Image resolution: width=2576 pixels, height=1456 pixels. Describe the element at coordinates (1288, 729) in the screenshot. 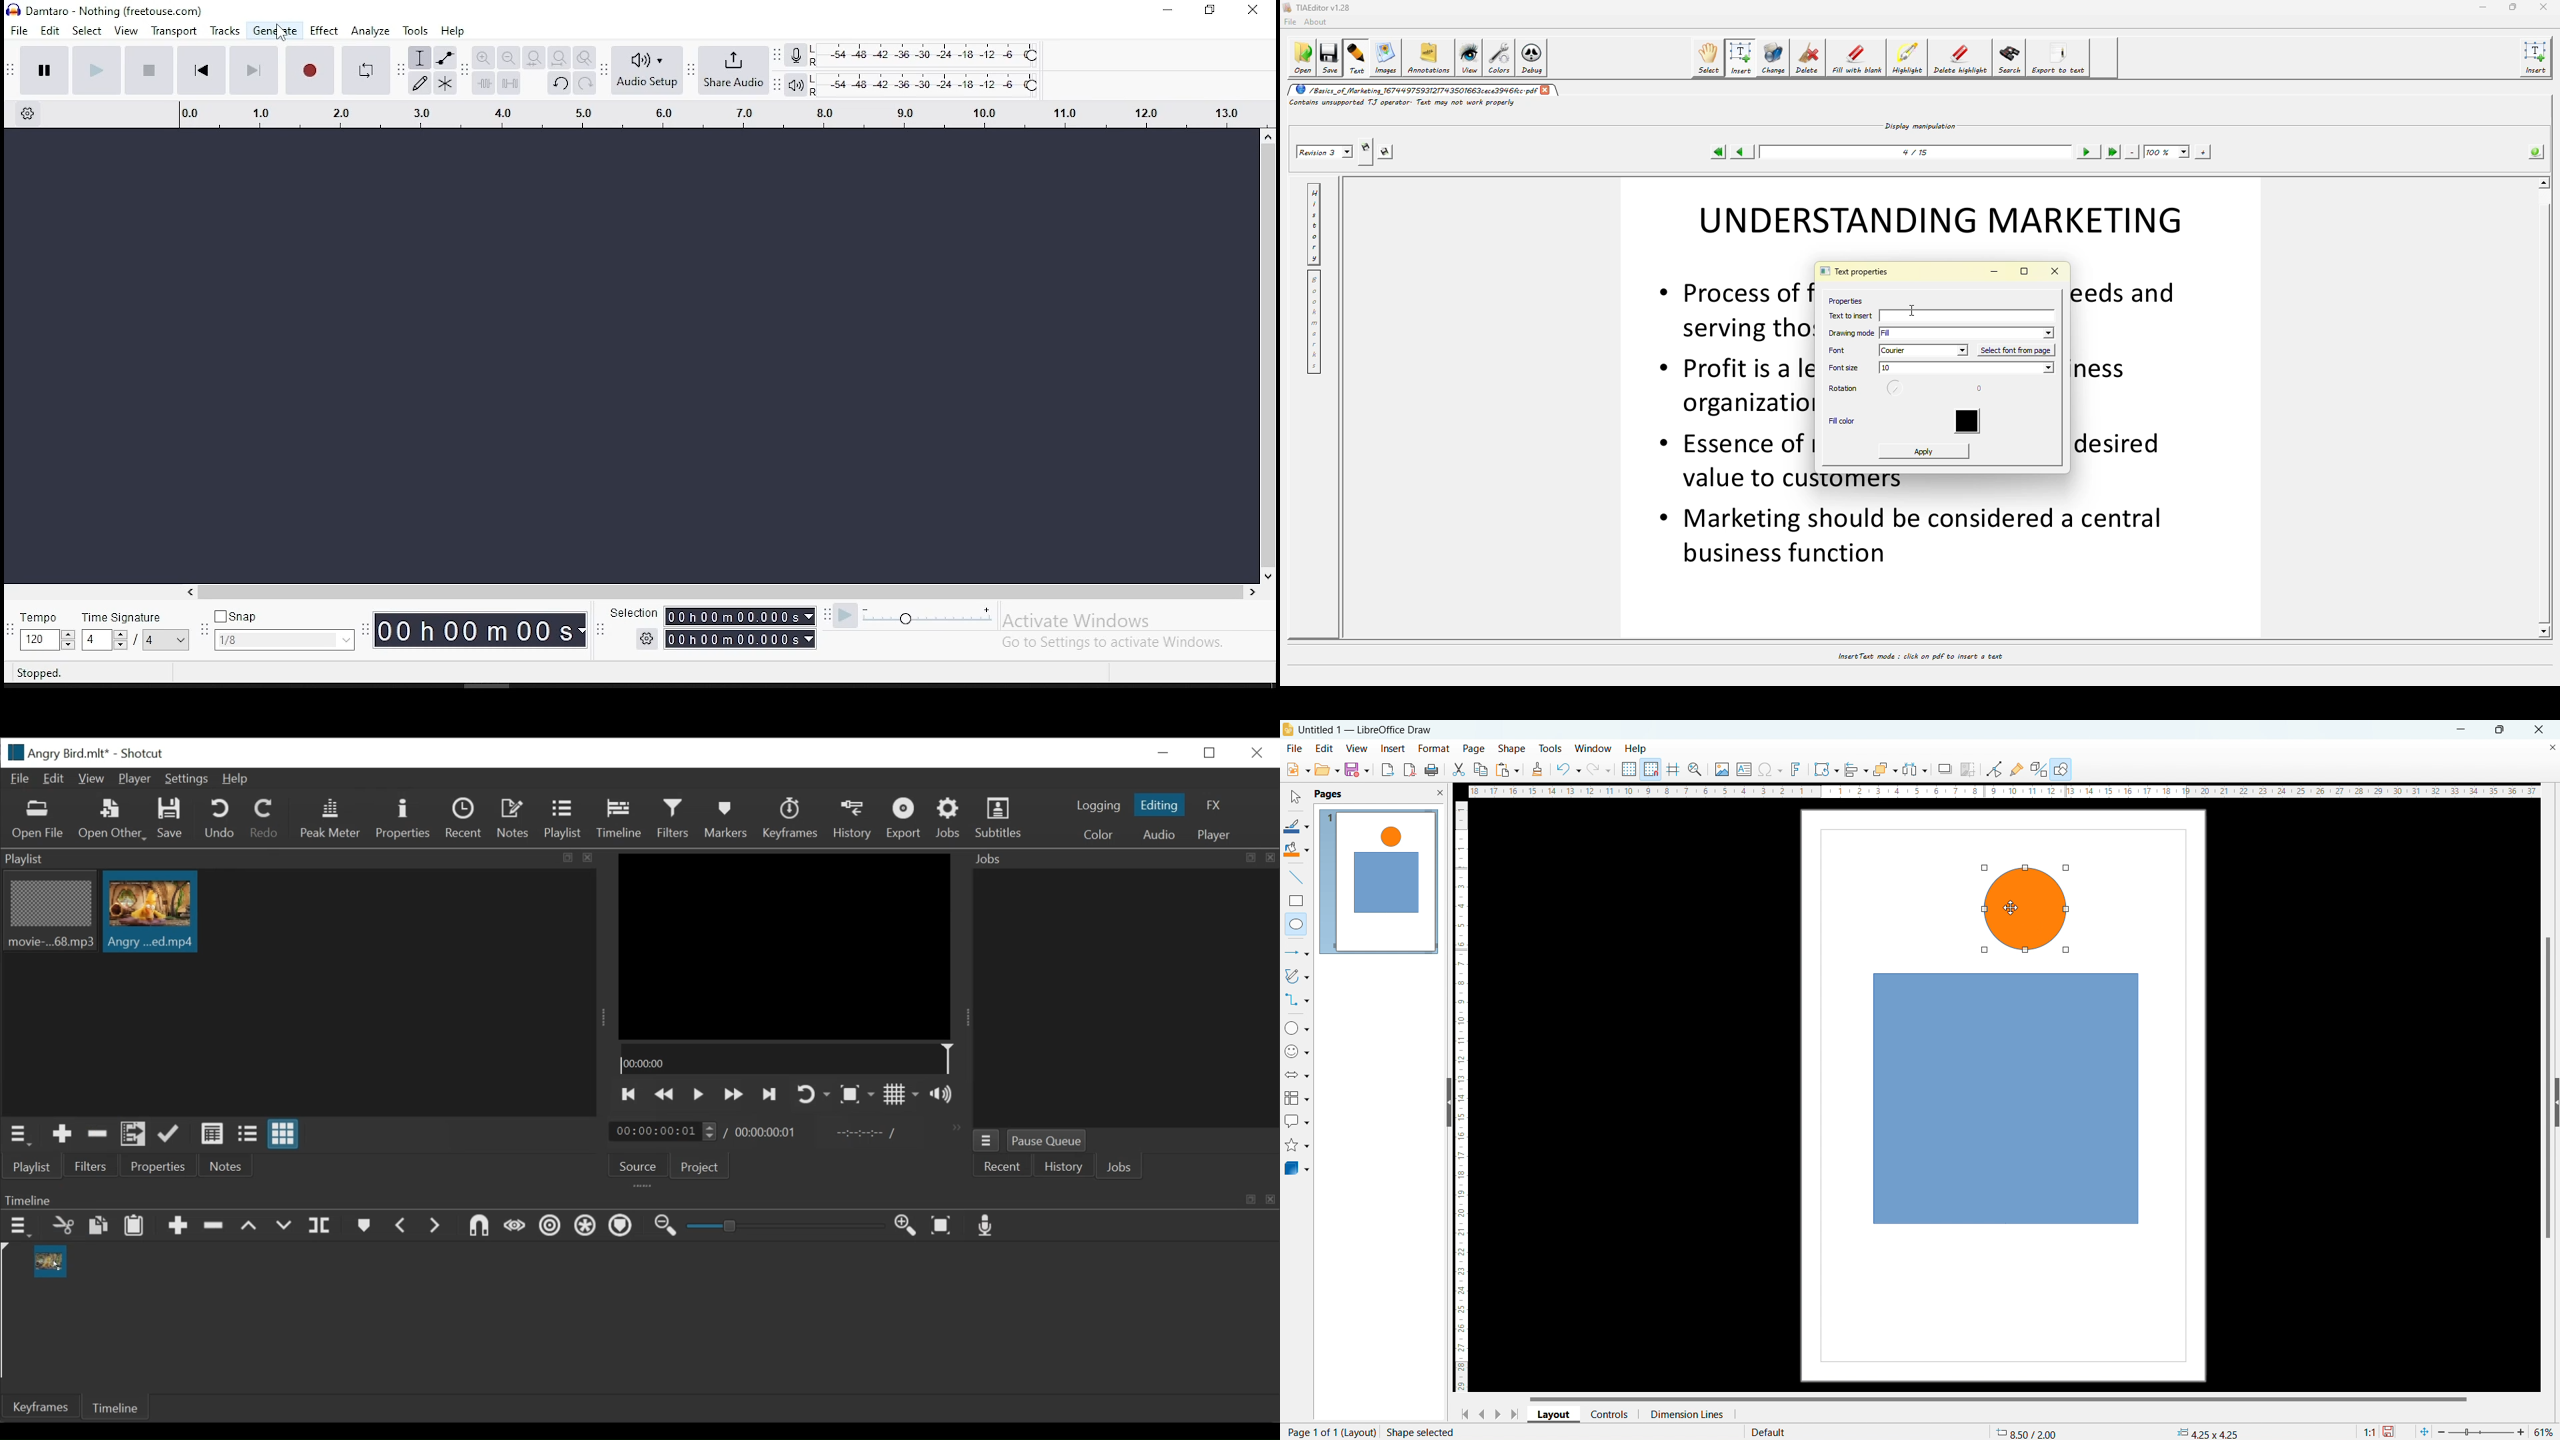

I see `logo` at that location.